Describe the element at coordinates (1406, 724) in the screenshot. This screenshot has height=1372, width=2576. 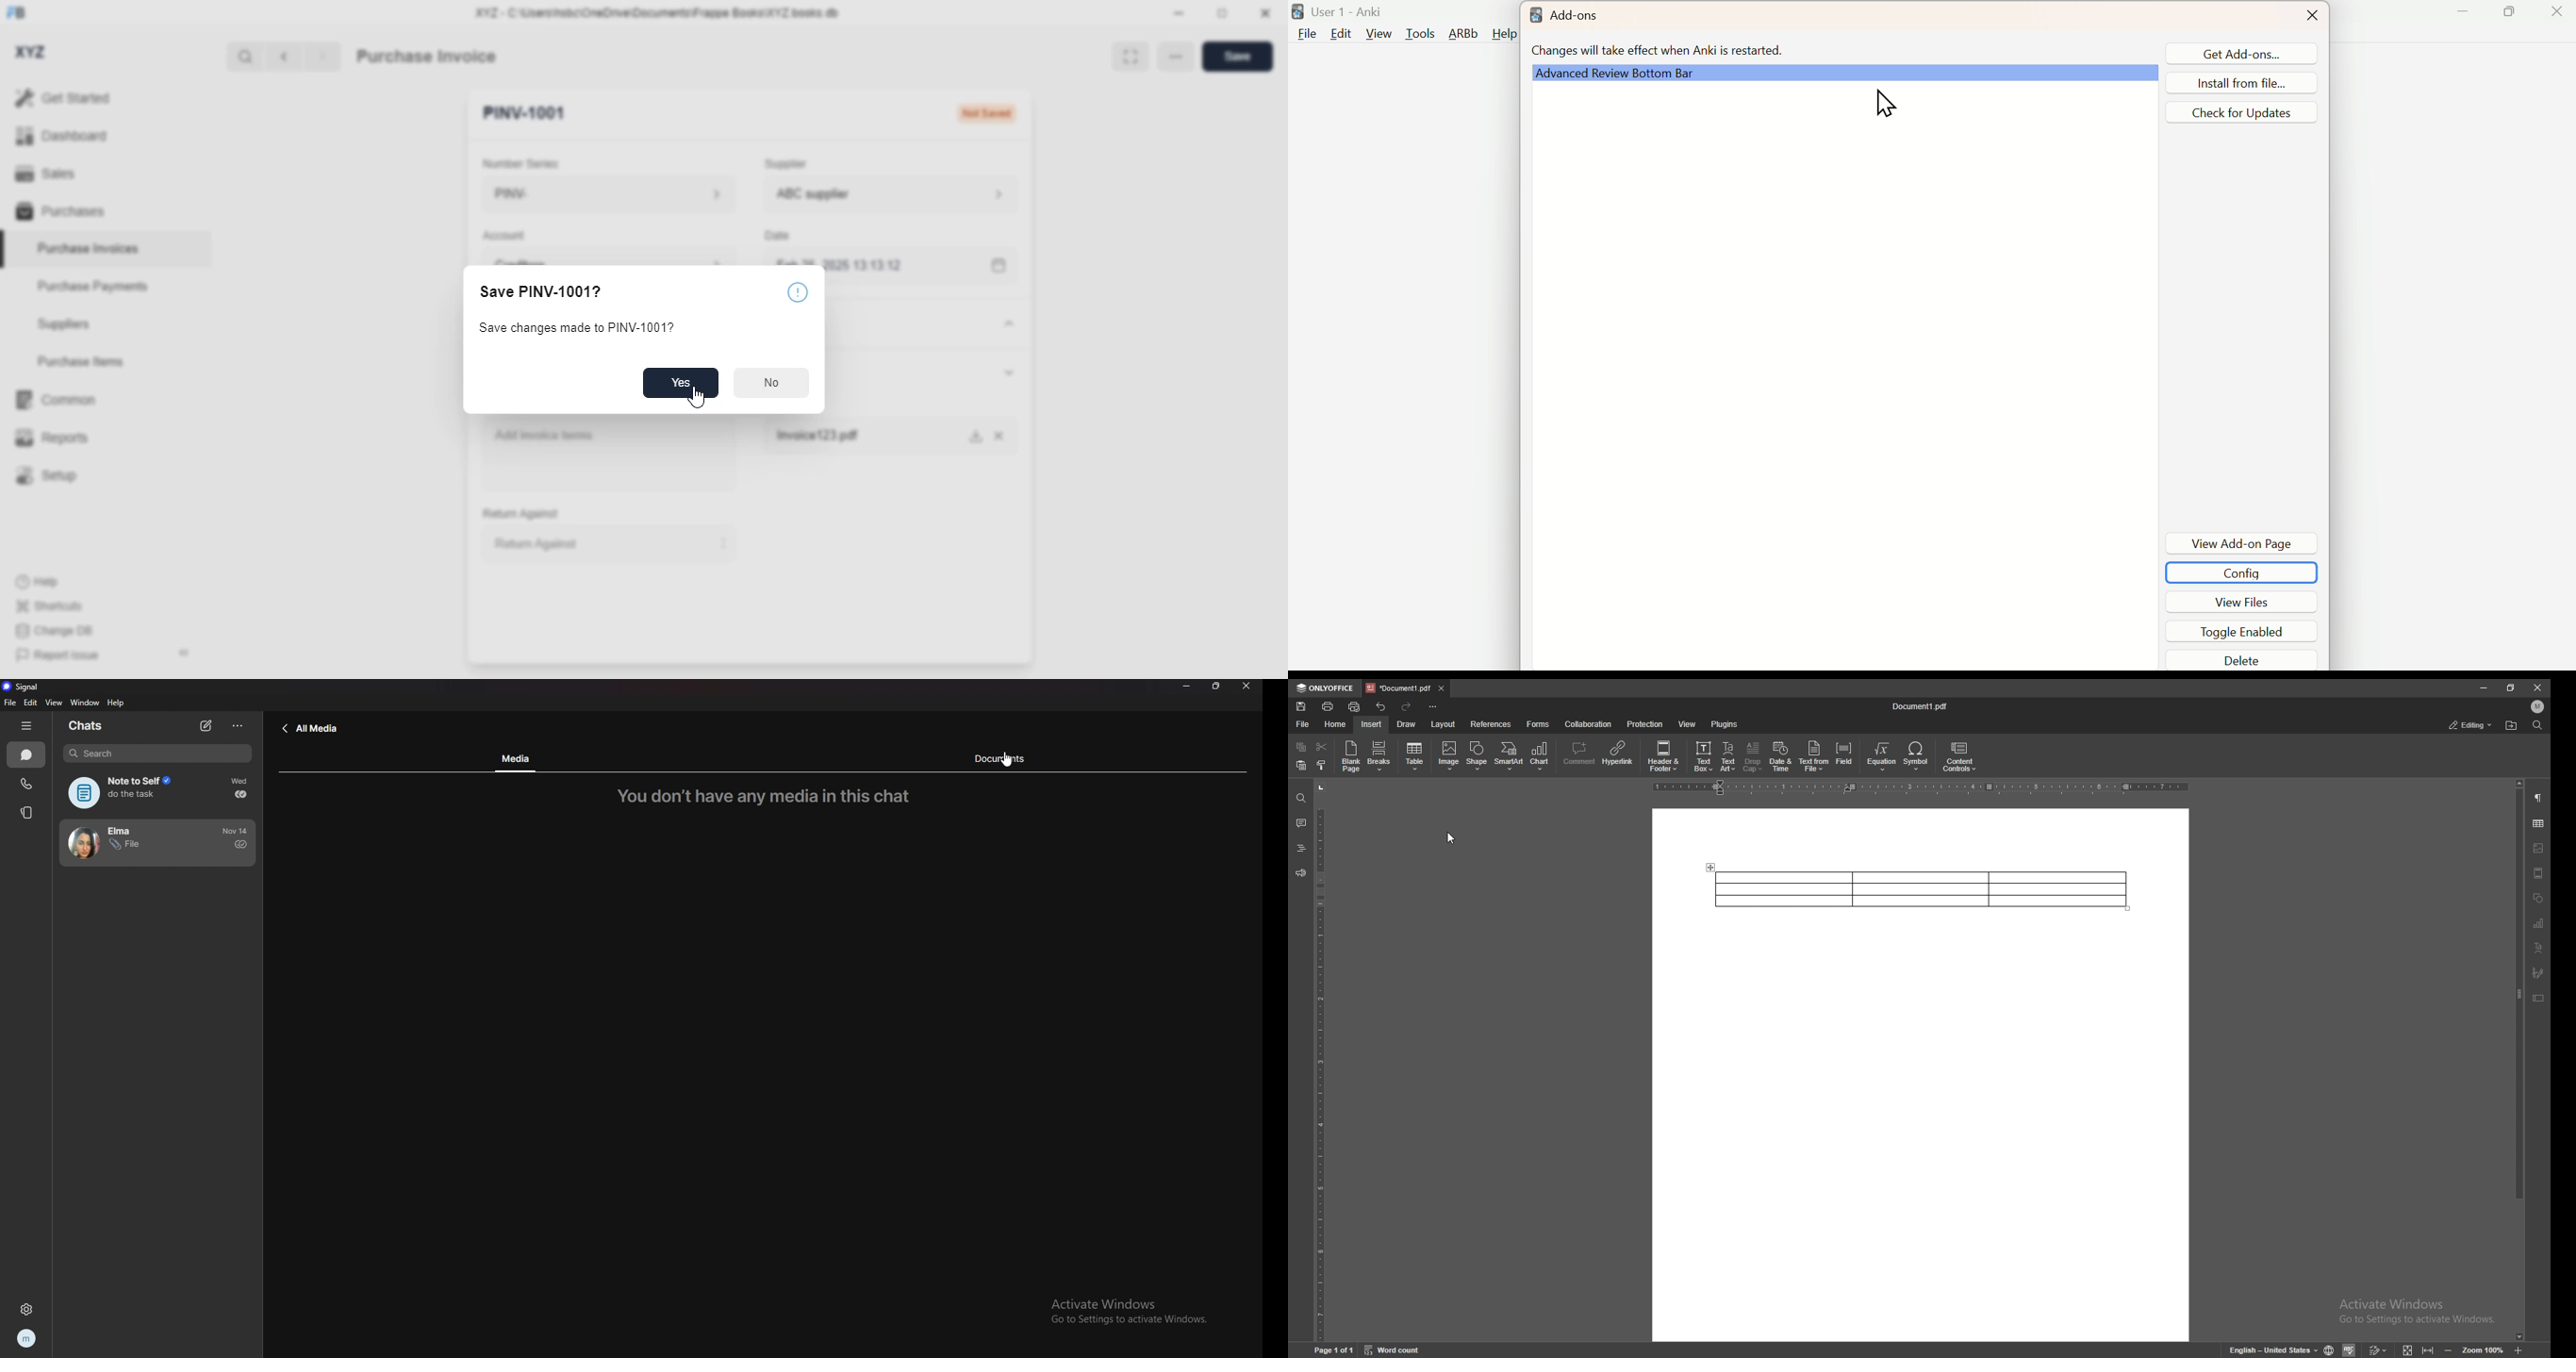
I see `draw` at that location.